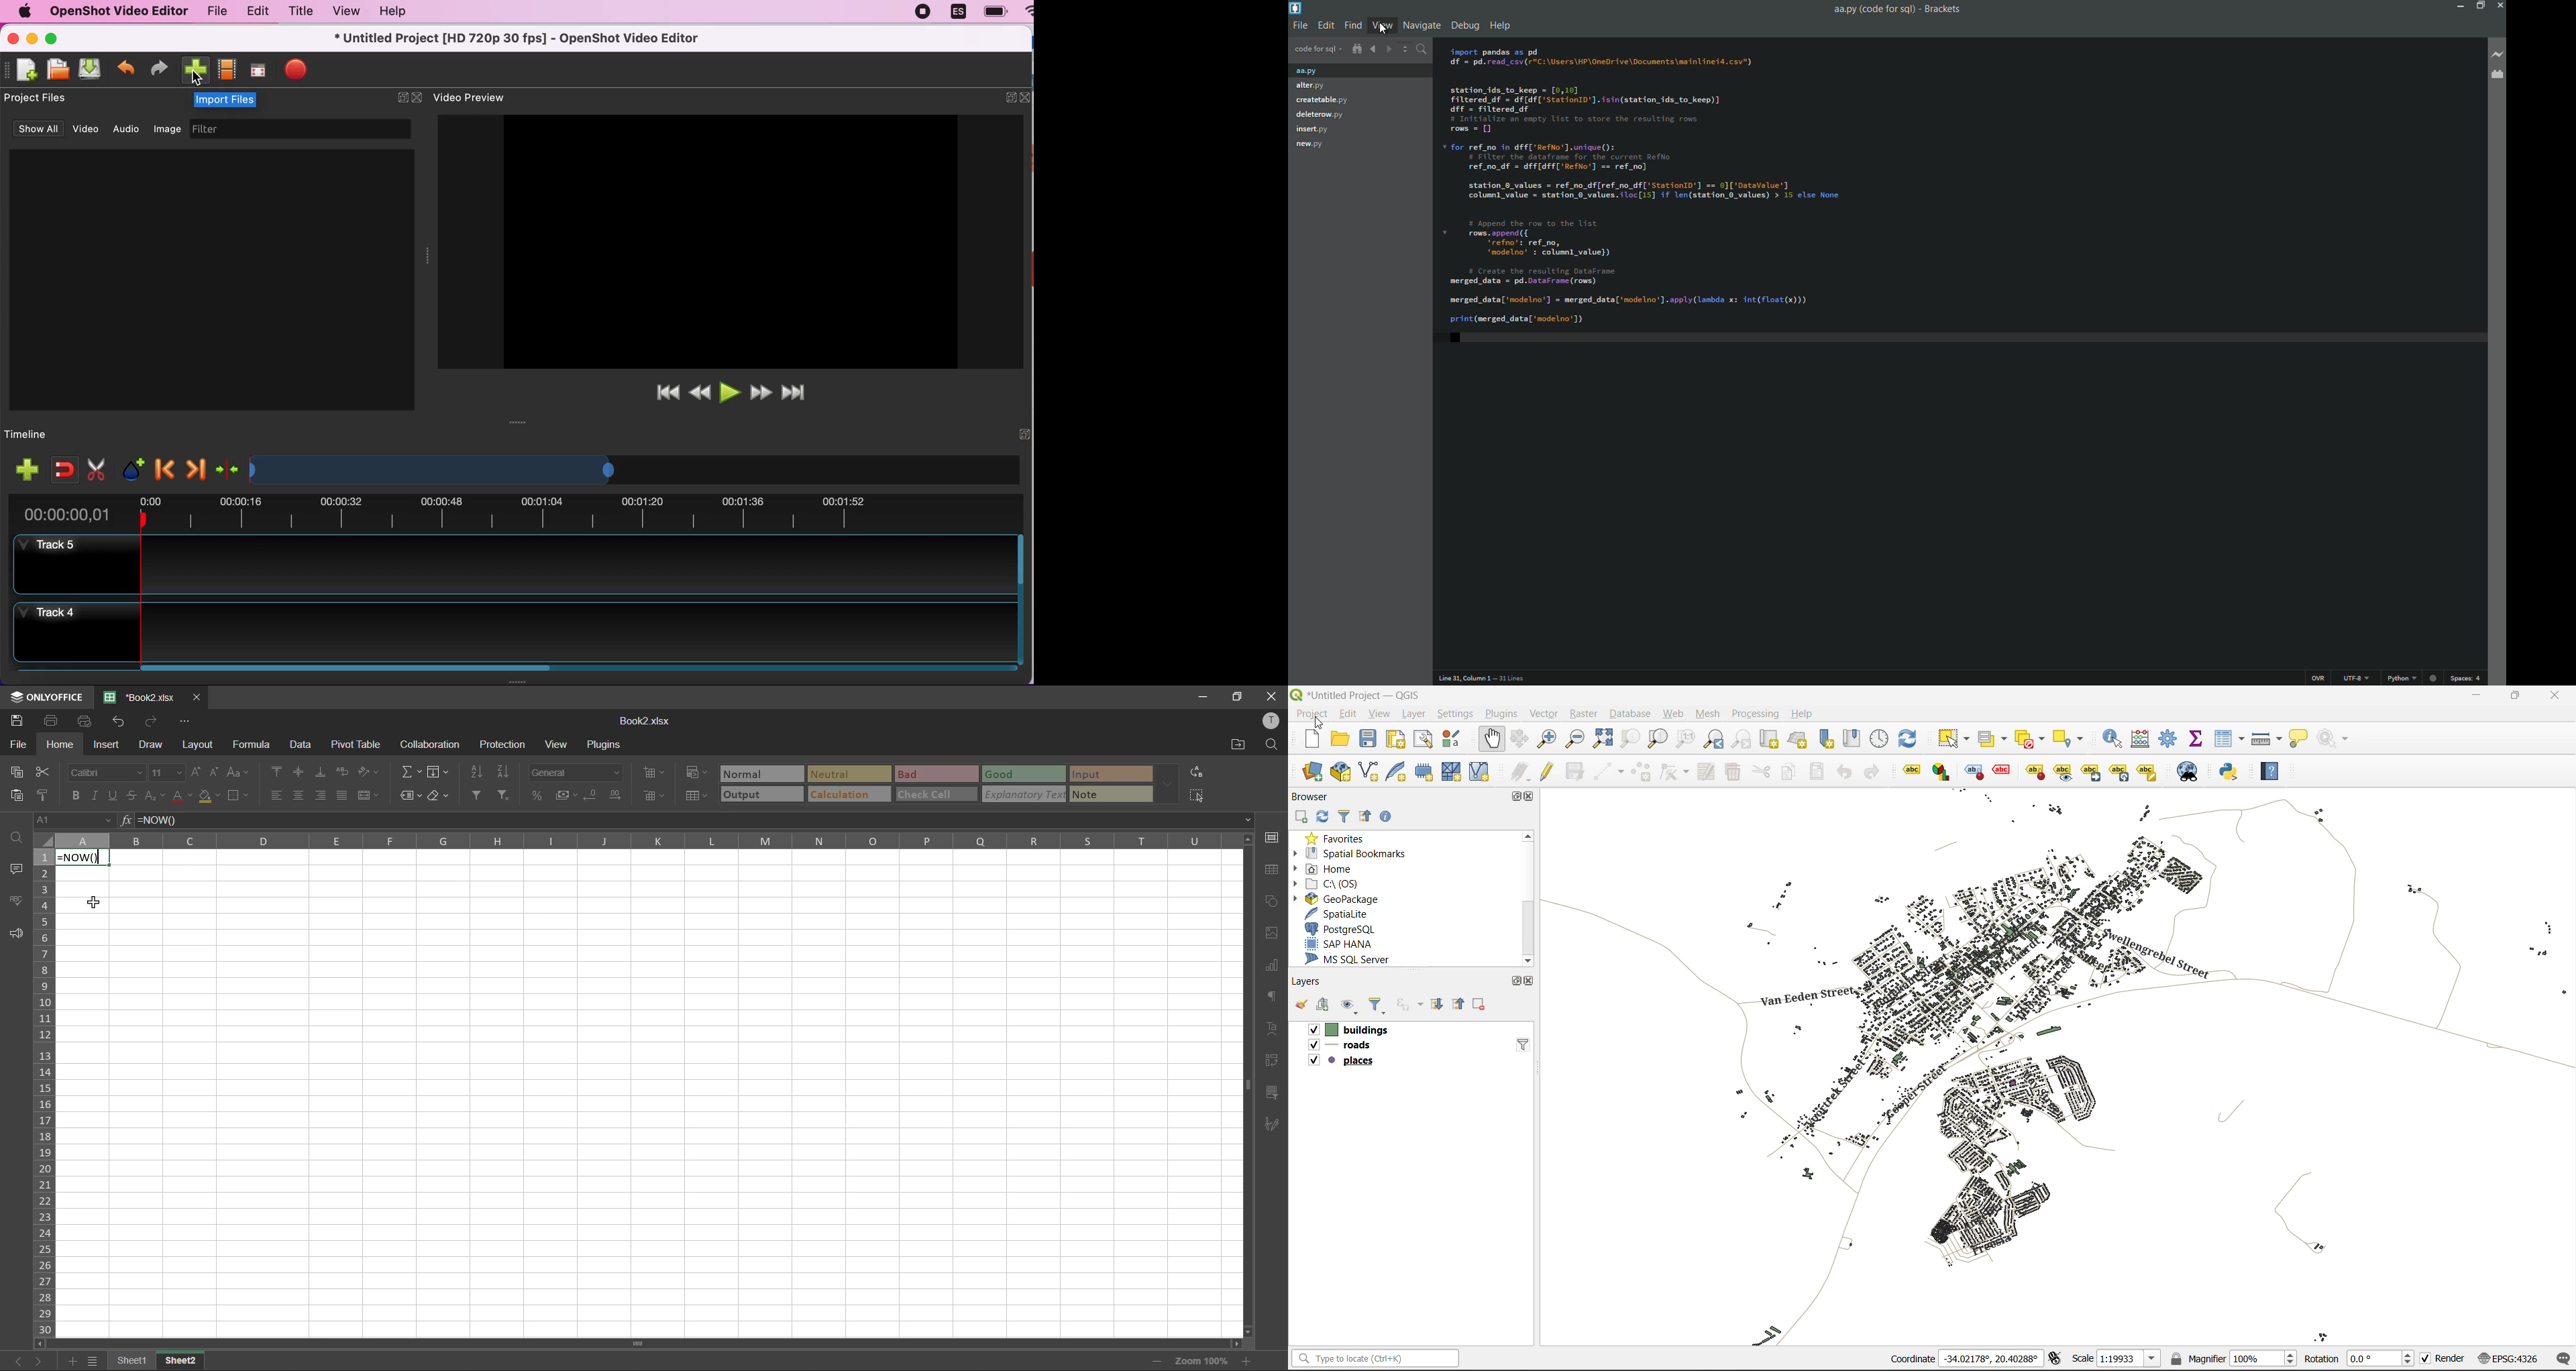 The image size is (2576, 1372). I want to click on next marker, so click(195, 468).